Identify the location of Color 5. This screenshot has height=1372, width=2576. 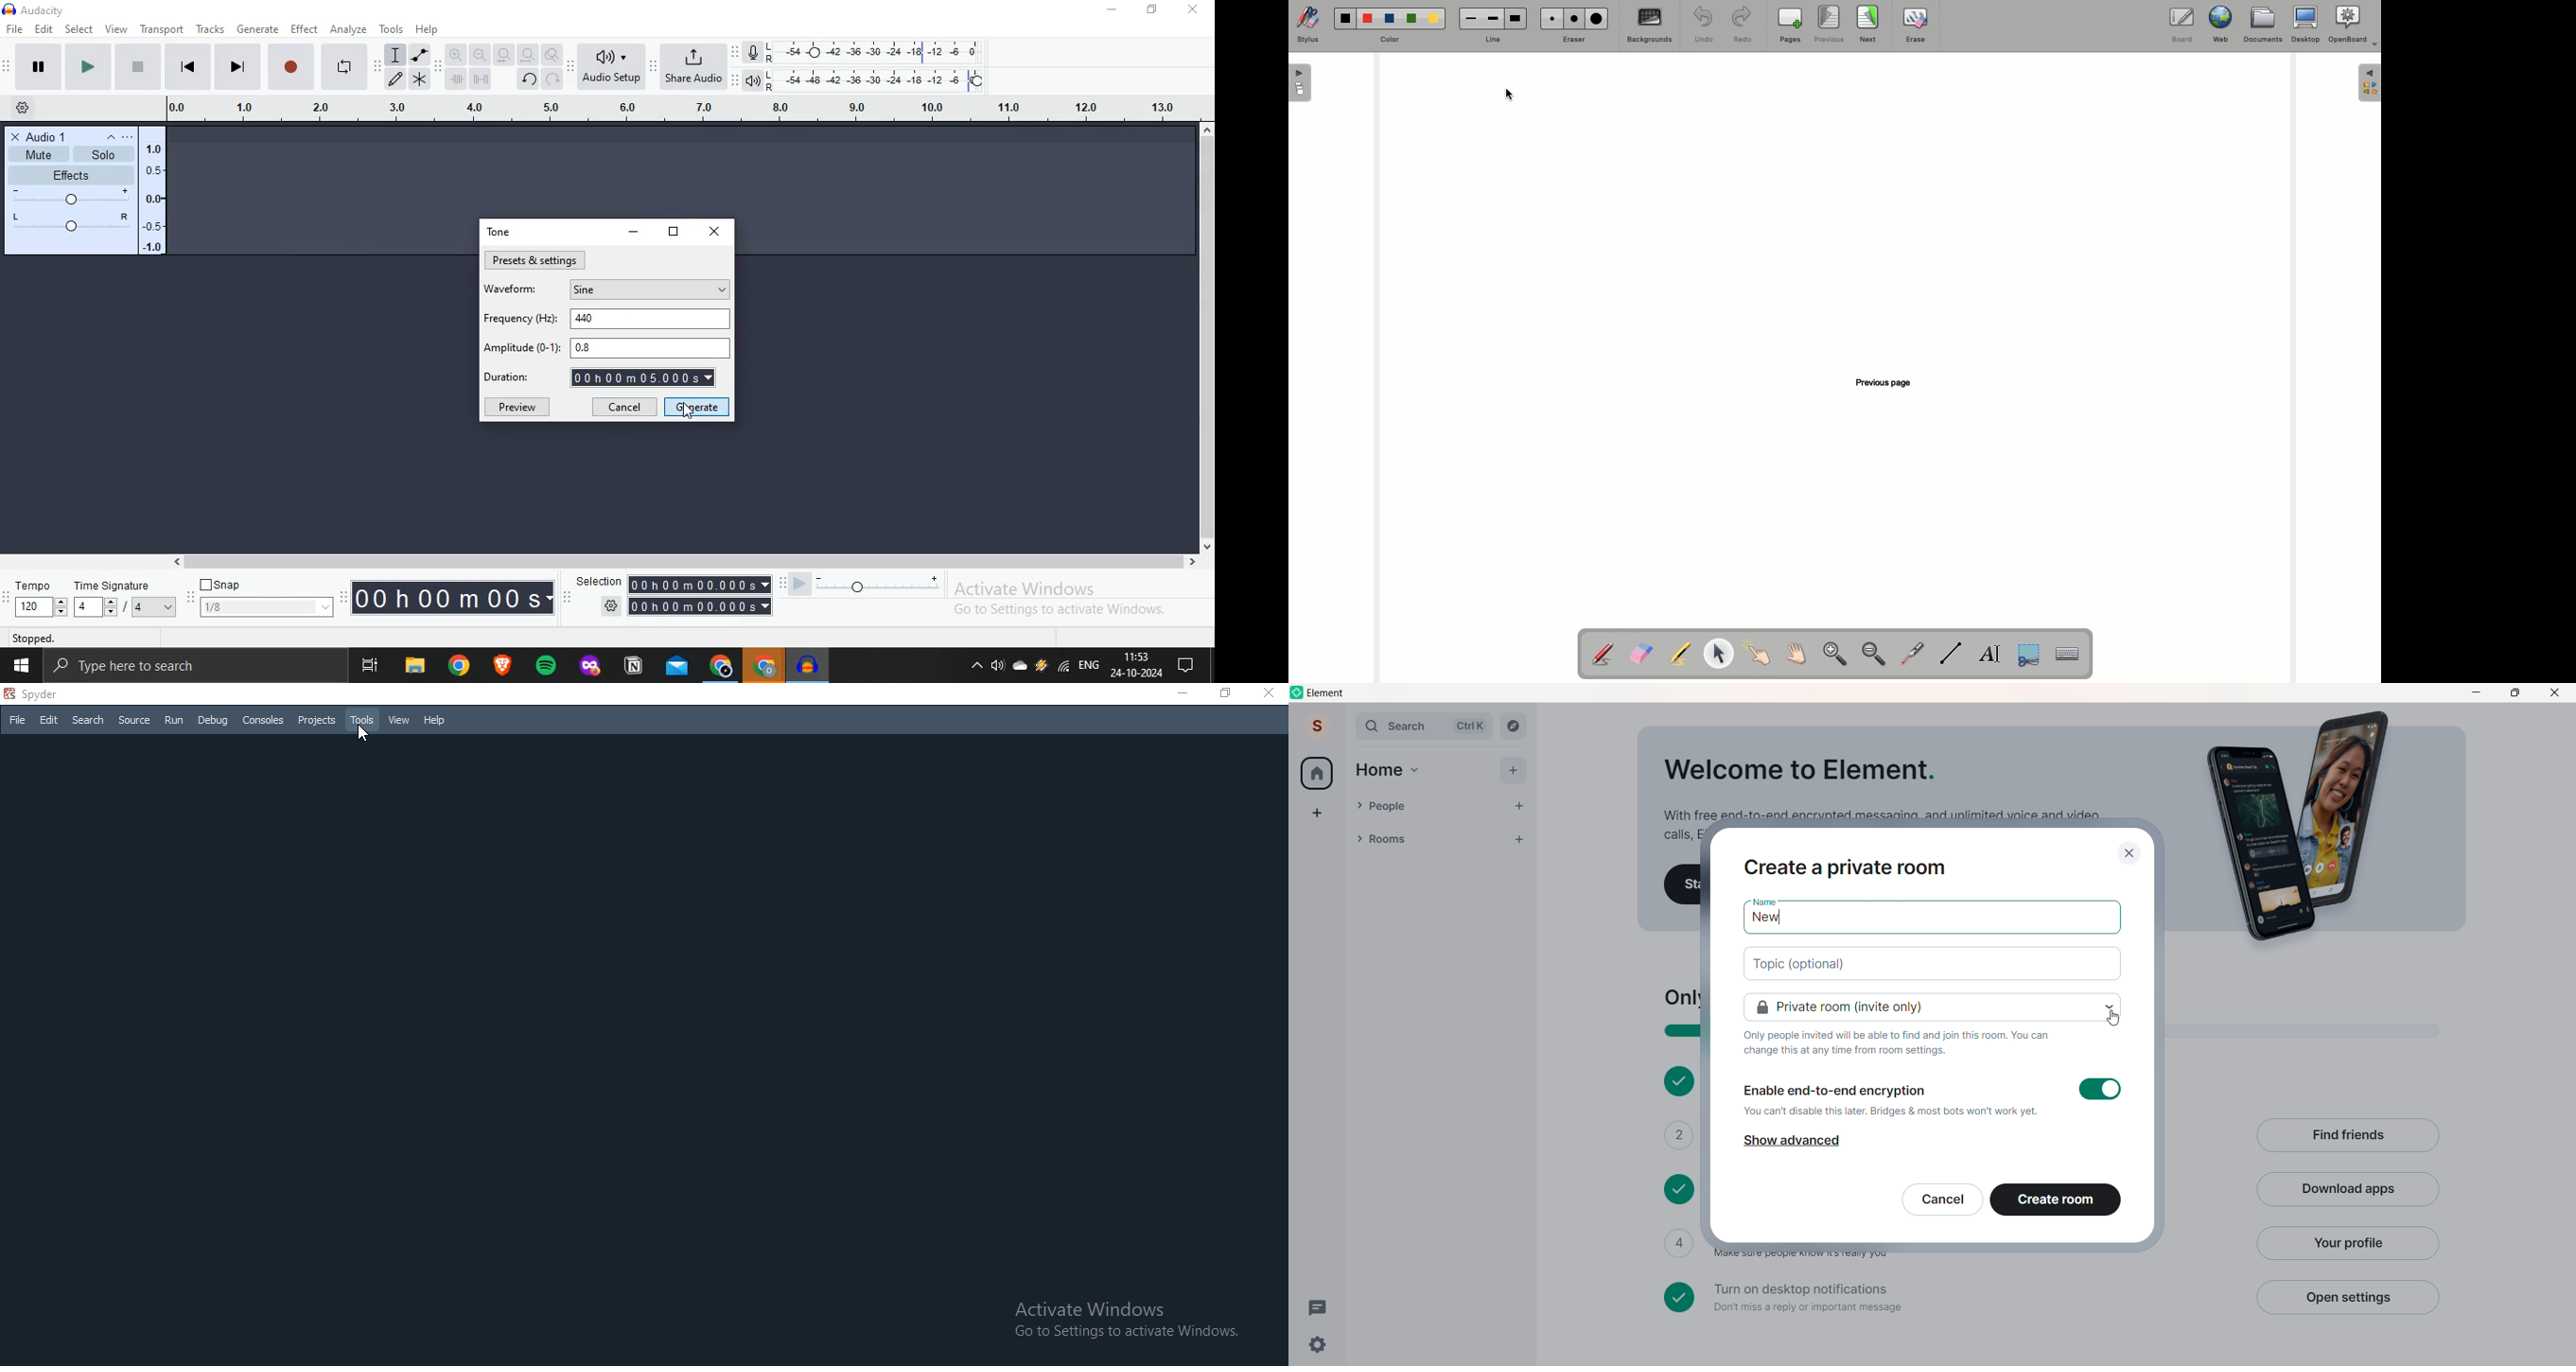
(1433, 19).